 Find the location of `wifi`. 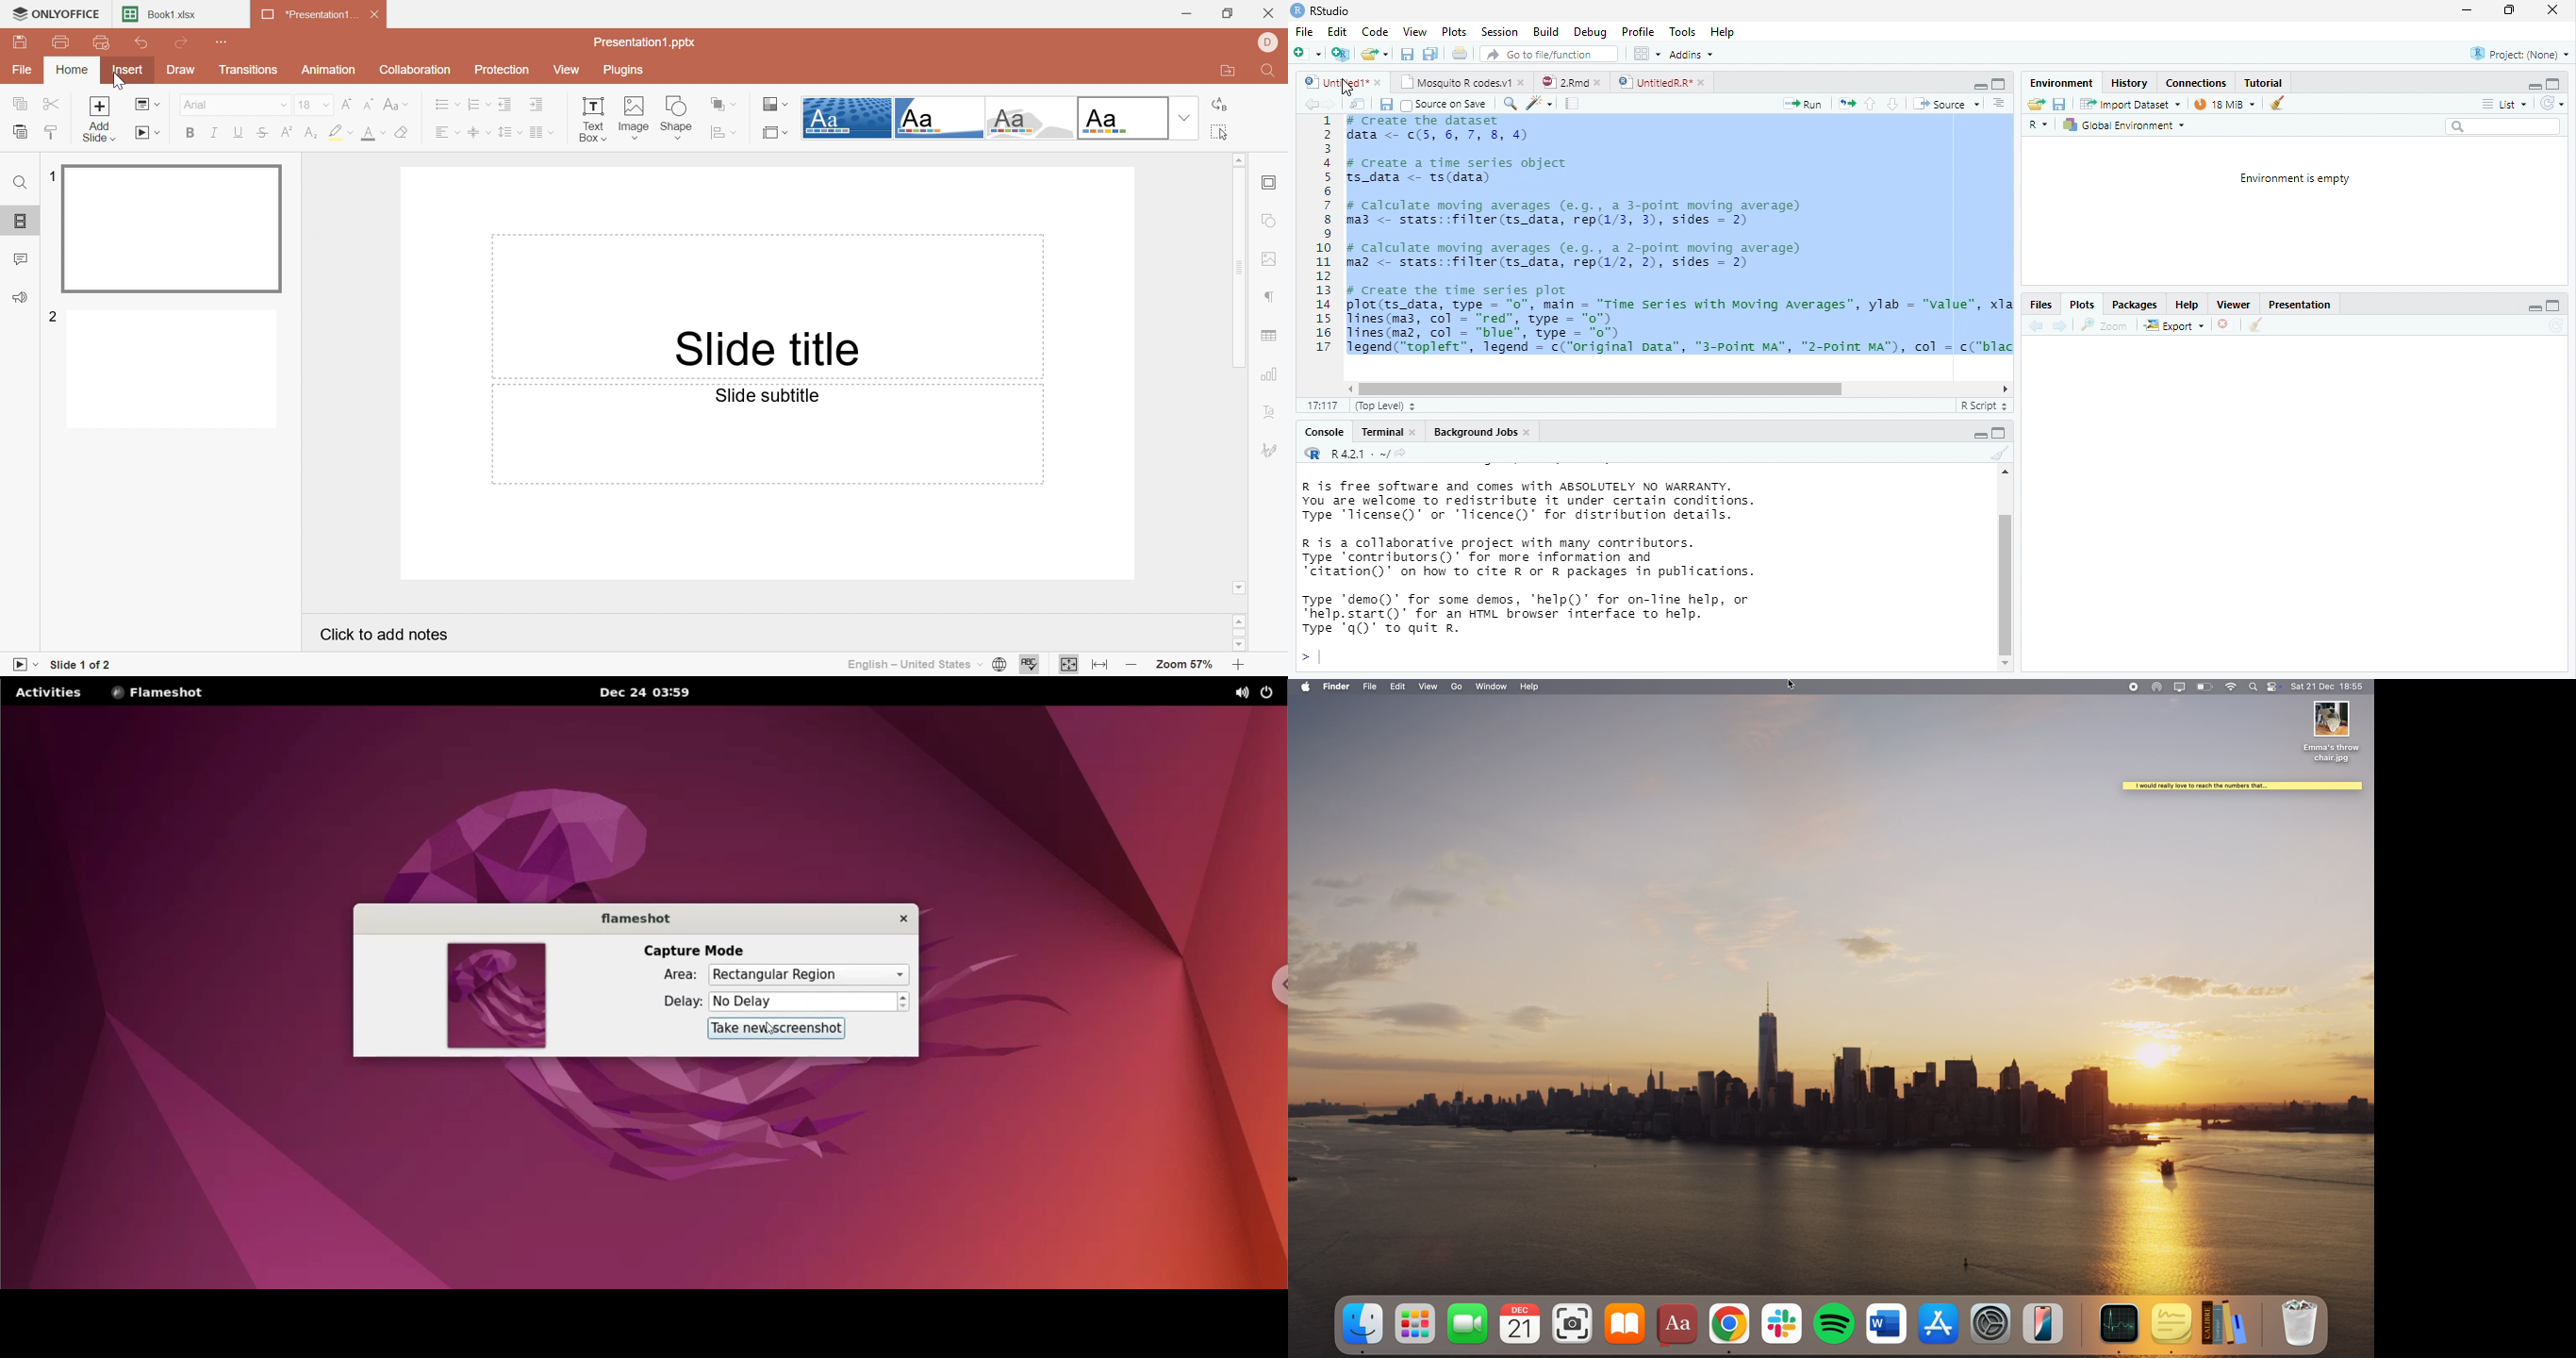

wifi is located at coordinates (2230, 687).